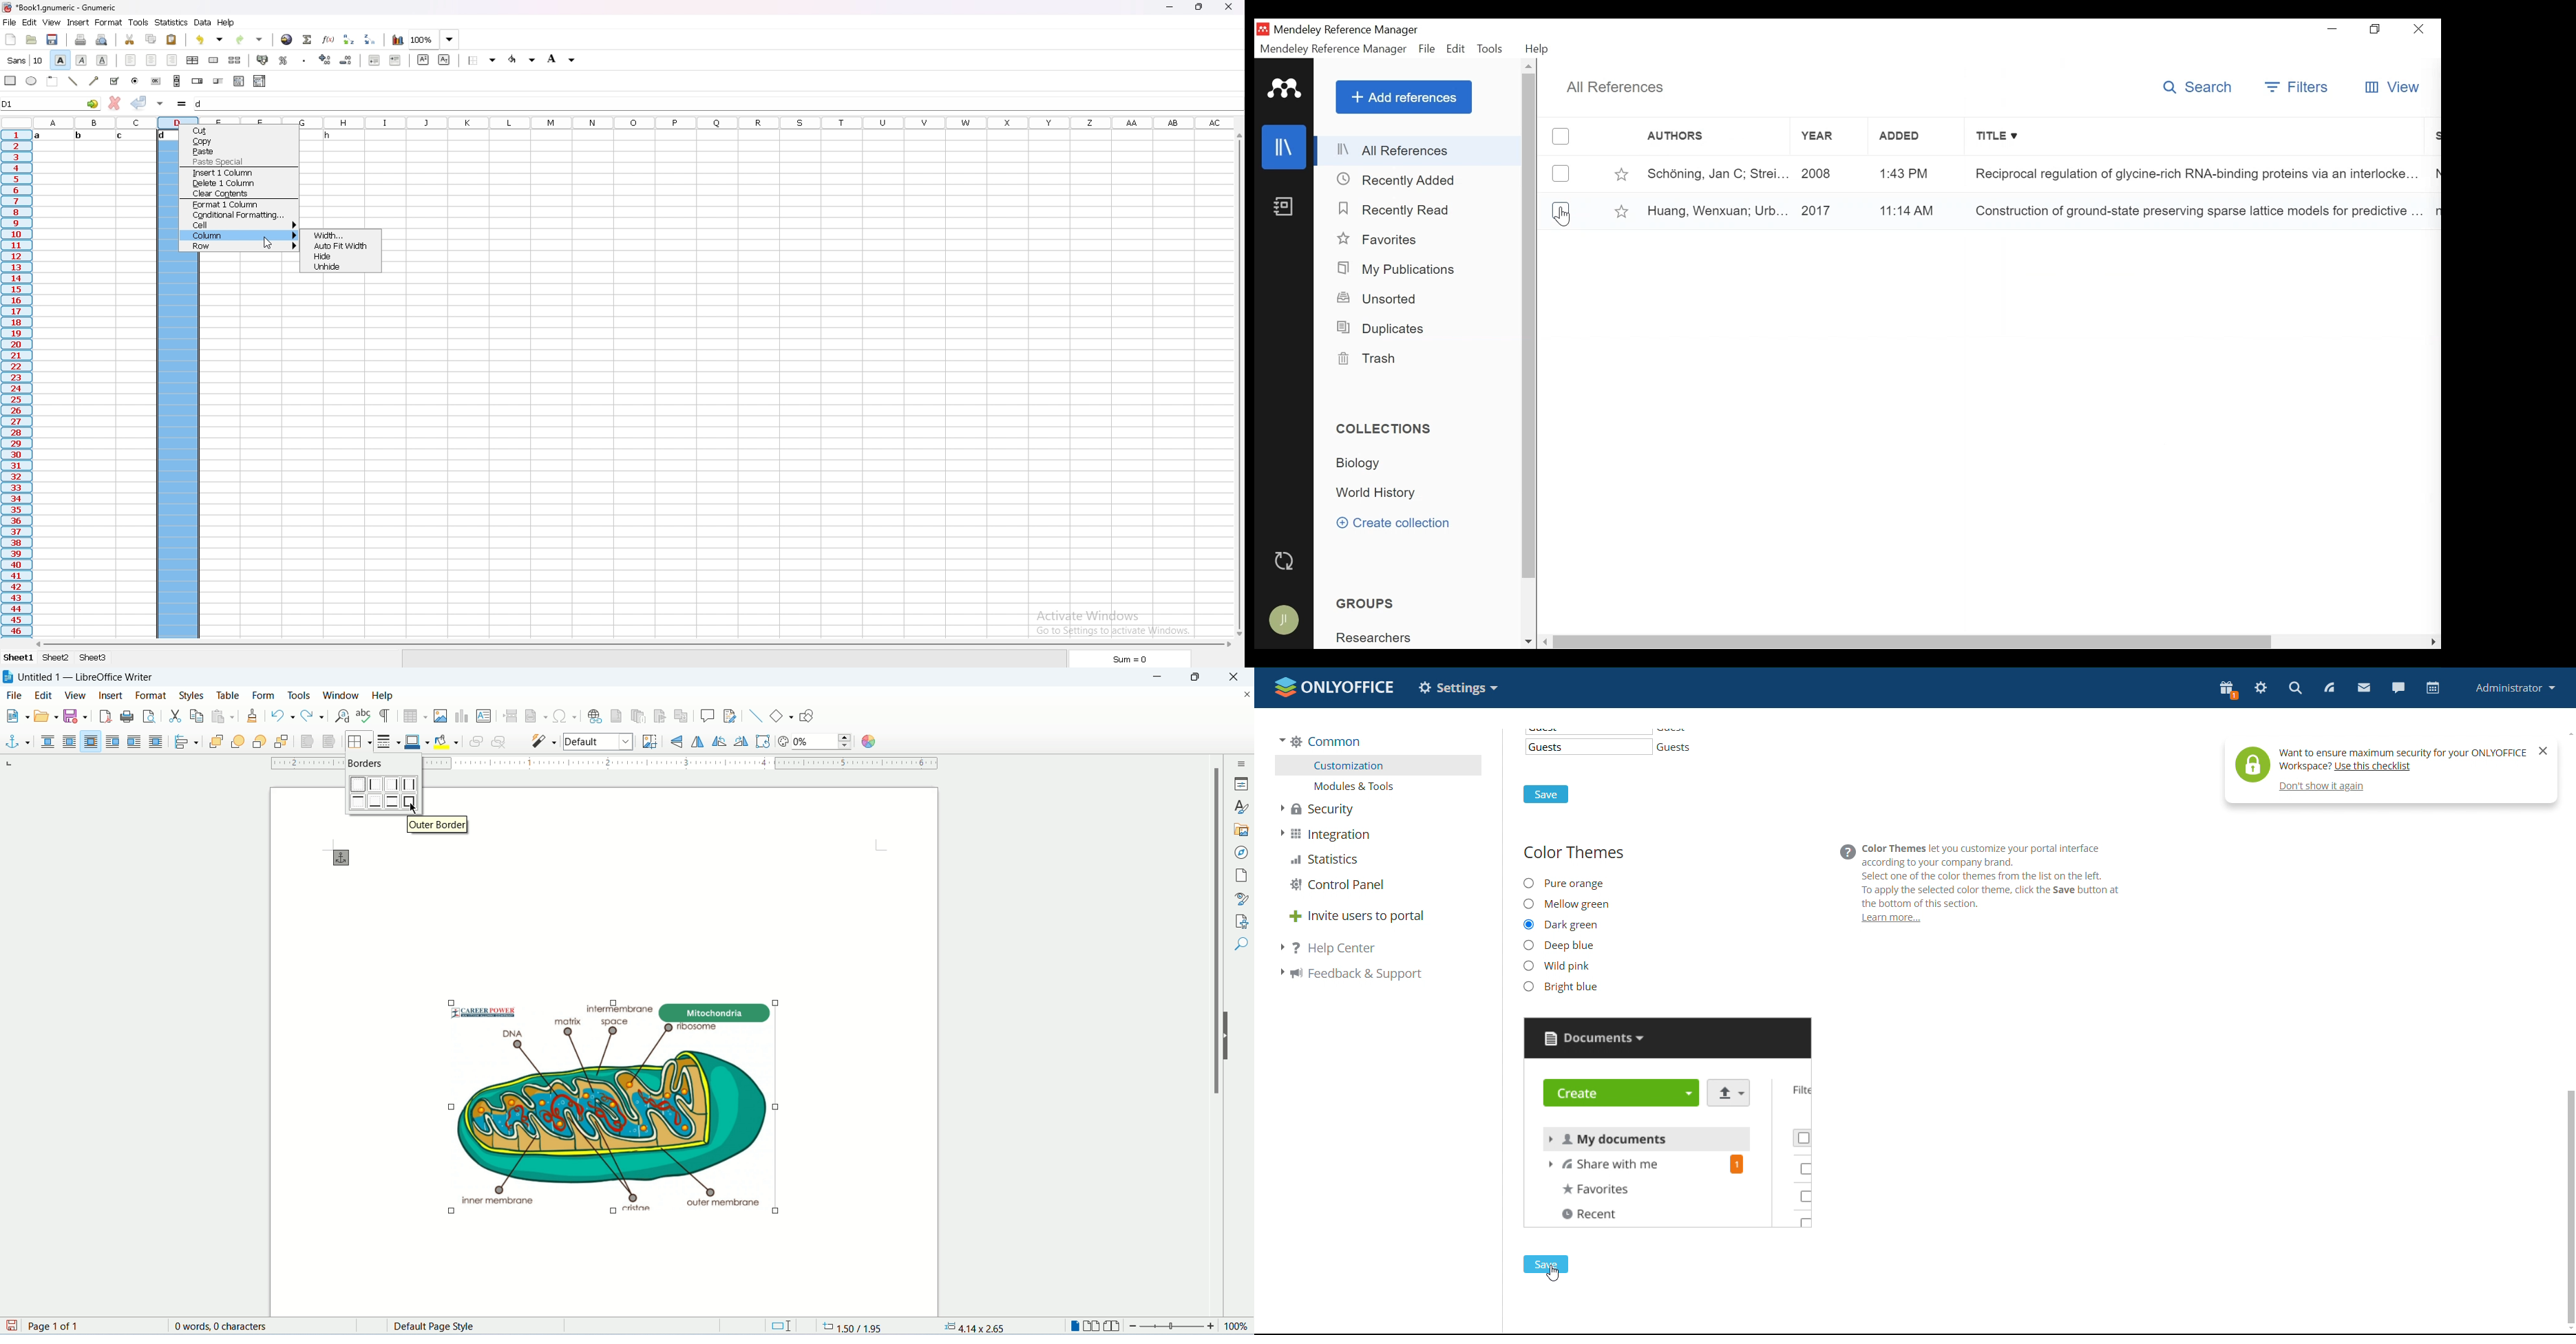 The width and height of the screenshot is (2576, 1344). I want to click on rotate, so click(764, 742).